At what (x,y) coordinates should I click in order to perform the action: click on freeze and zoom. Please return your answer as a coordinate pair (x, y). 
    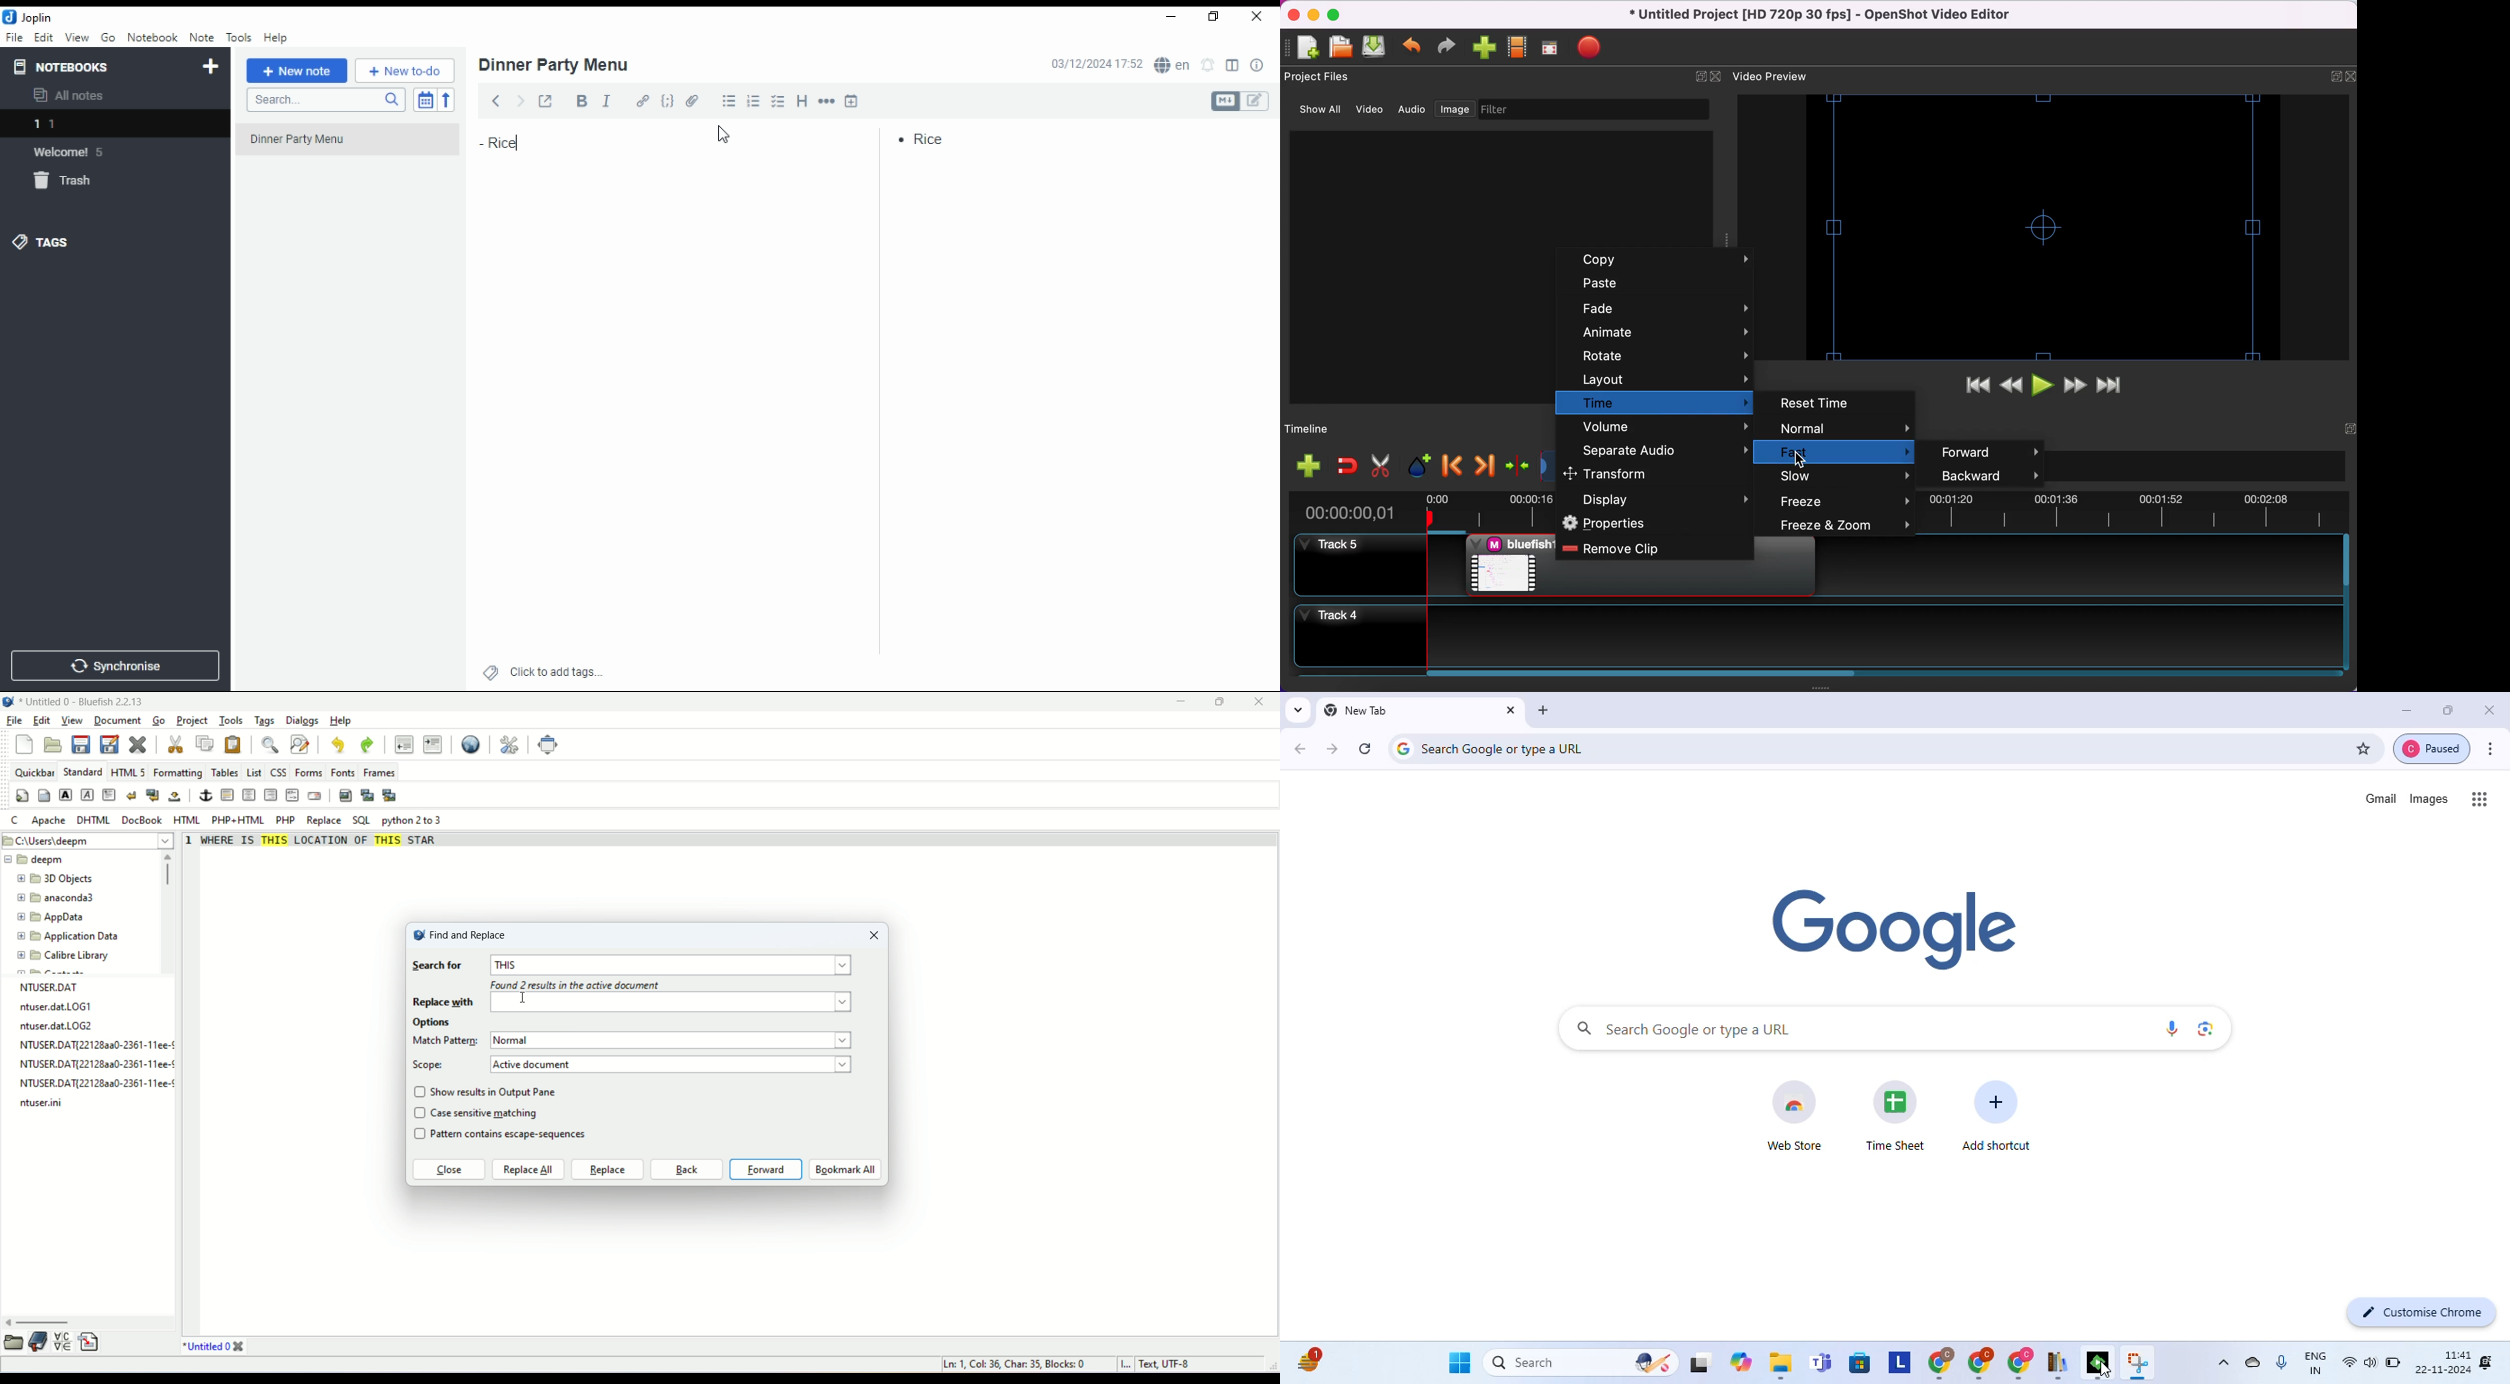
    Looking at the image, I should click on (1844, 526).